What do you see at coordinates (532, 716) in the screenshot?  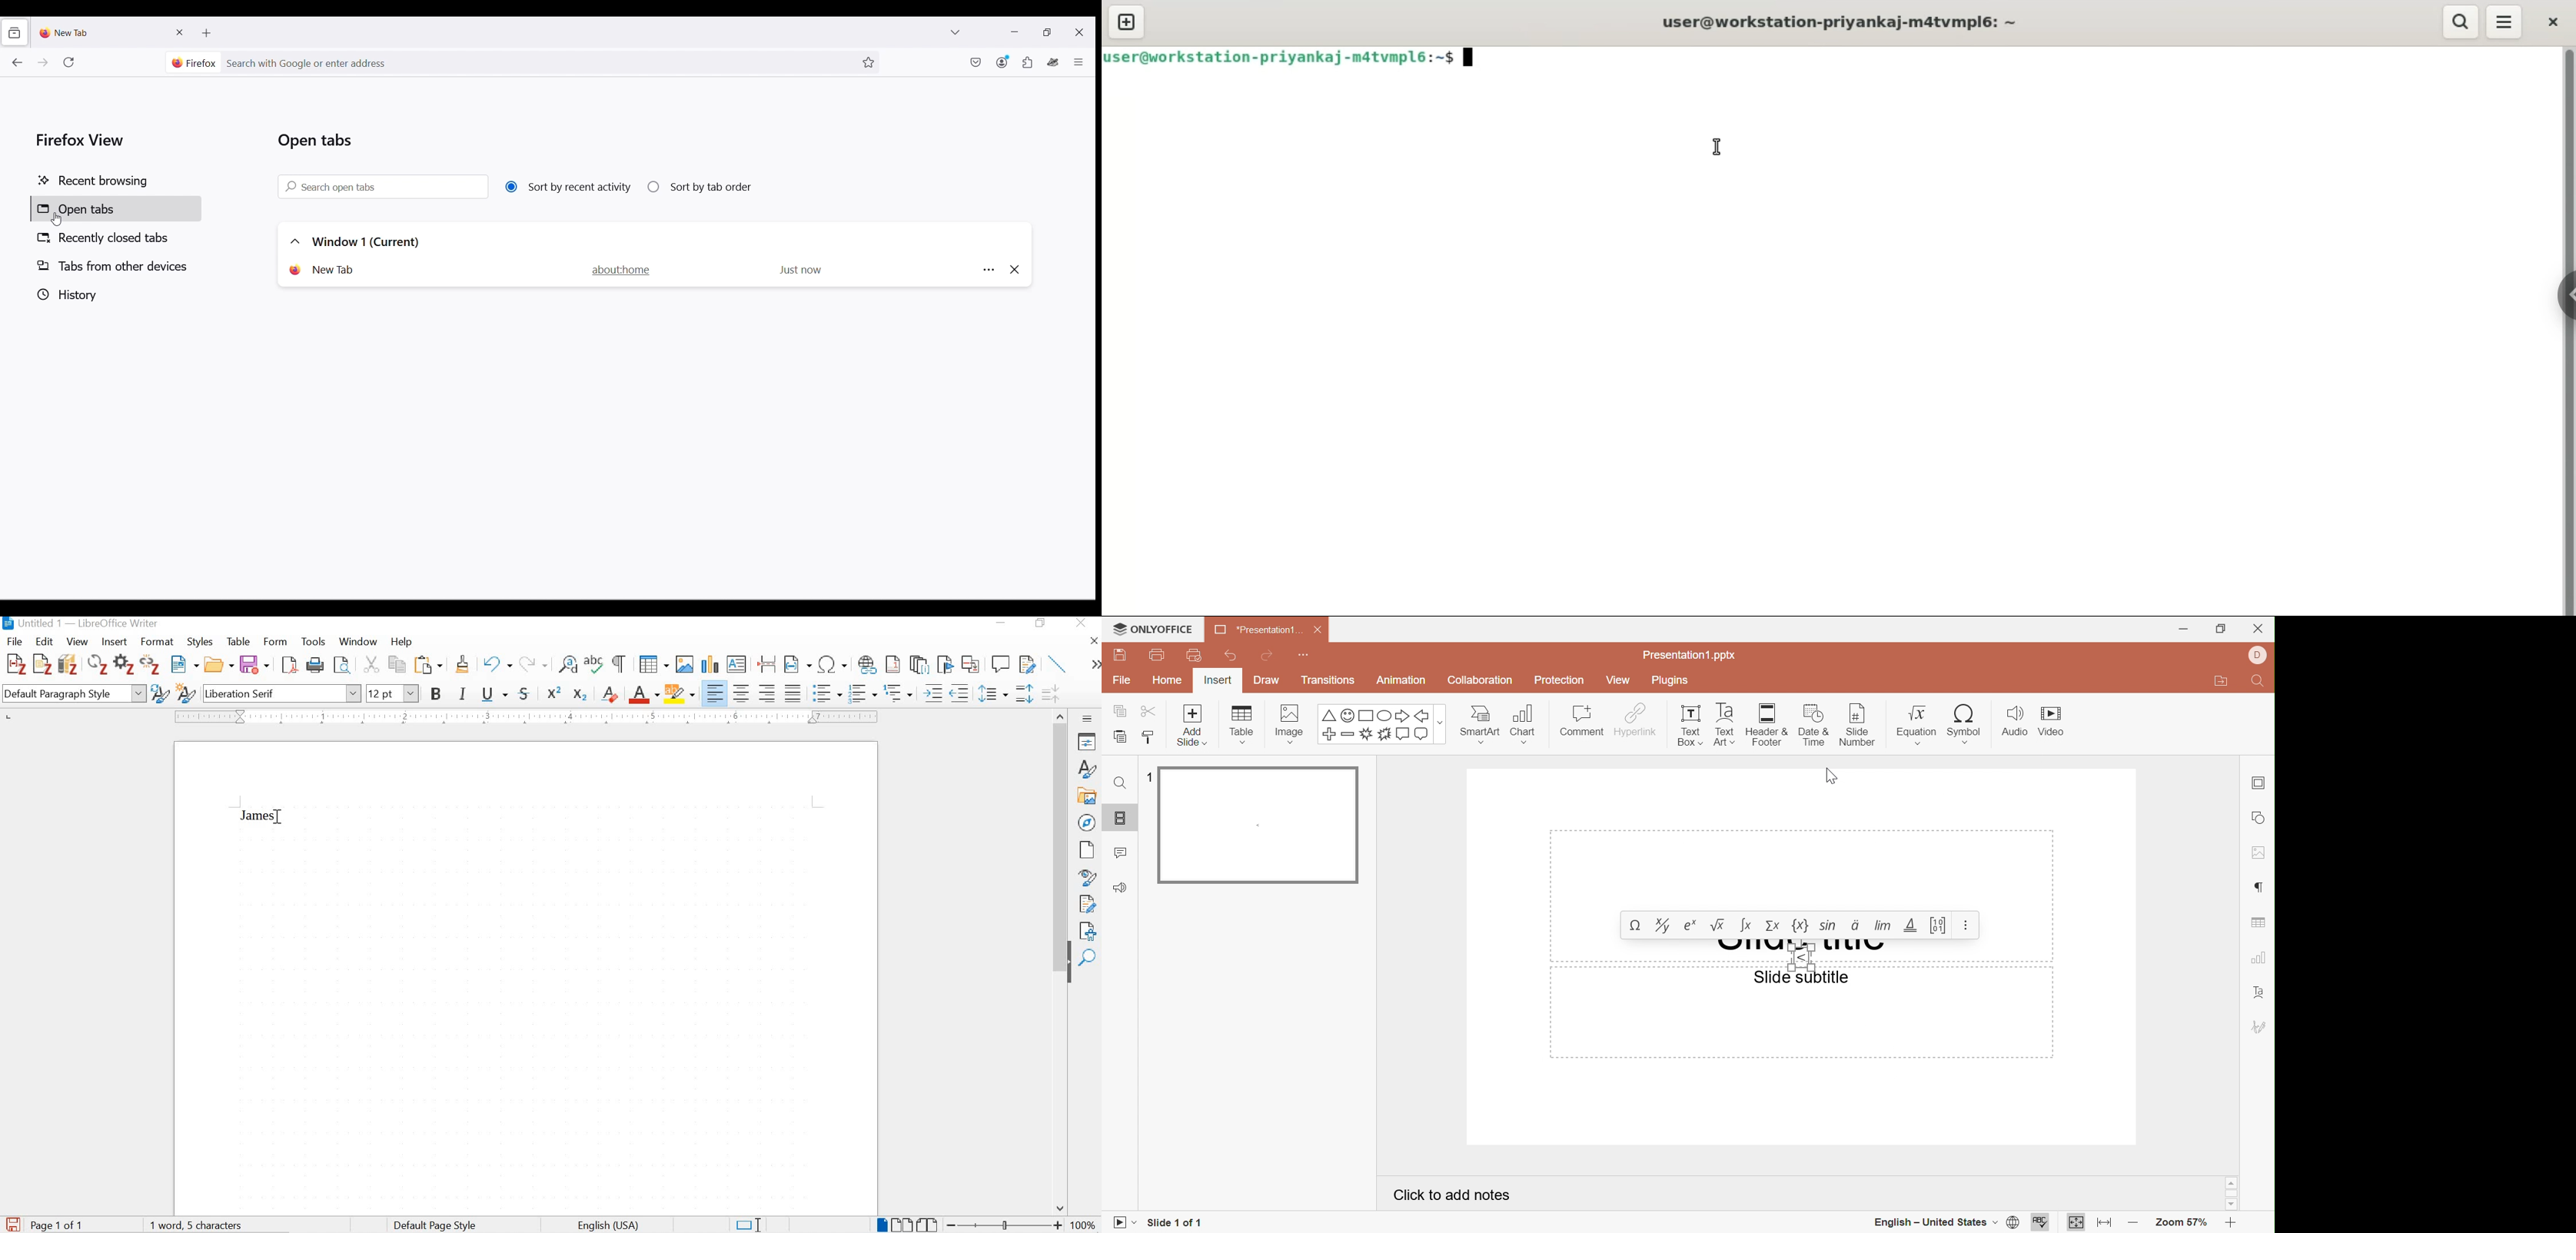 I see `ruler` at bounding box center [532, 716].